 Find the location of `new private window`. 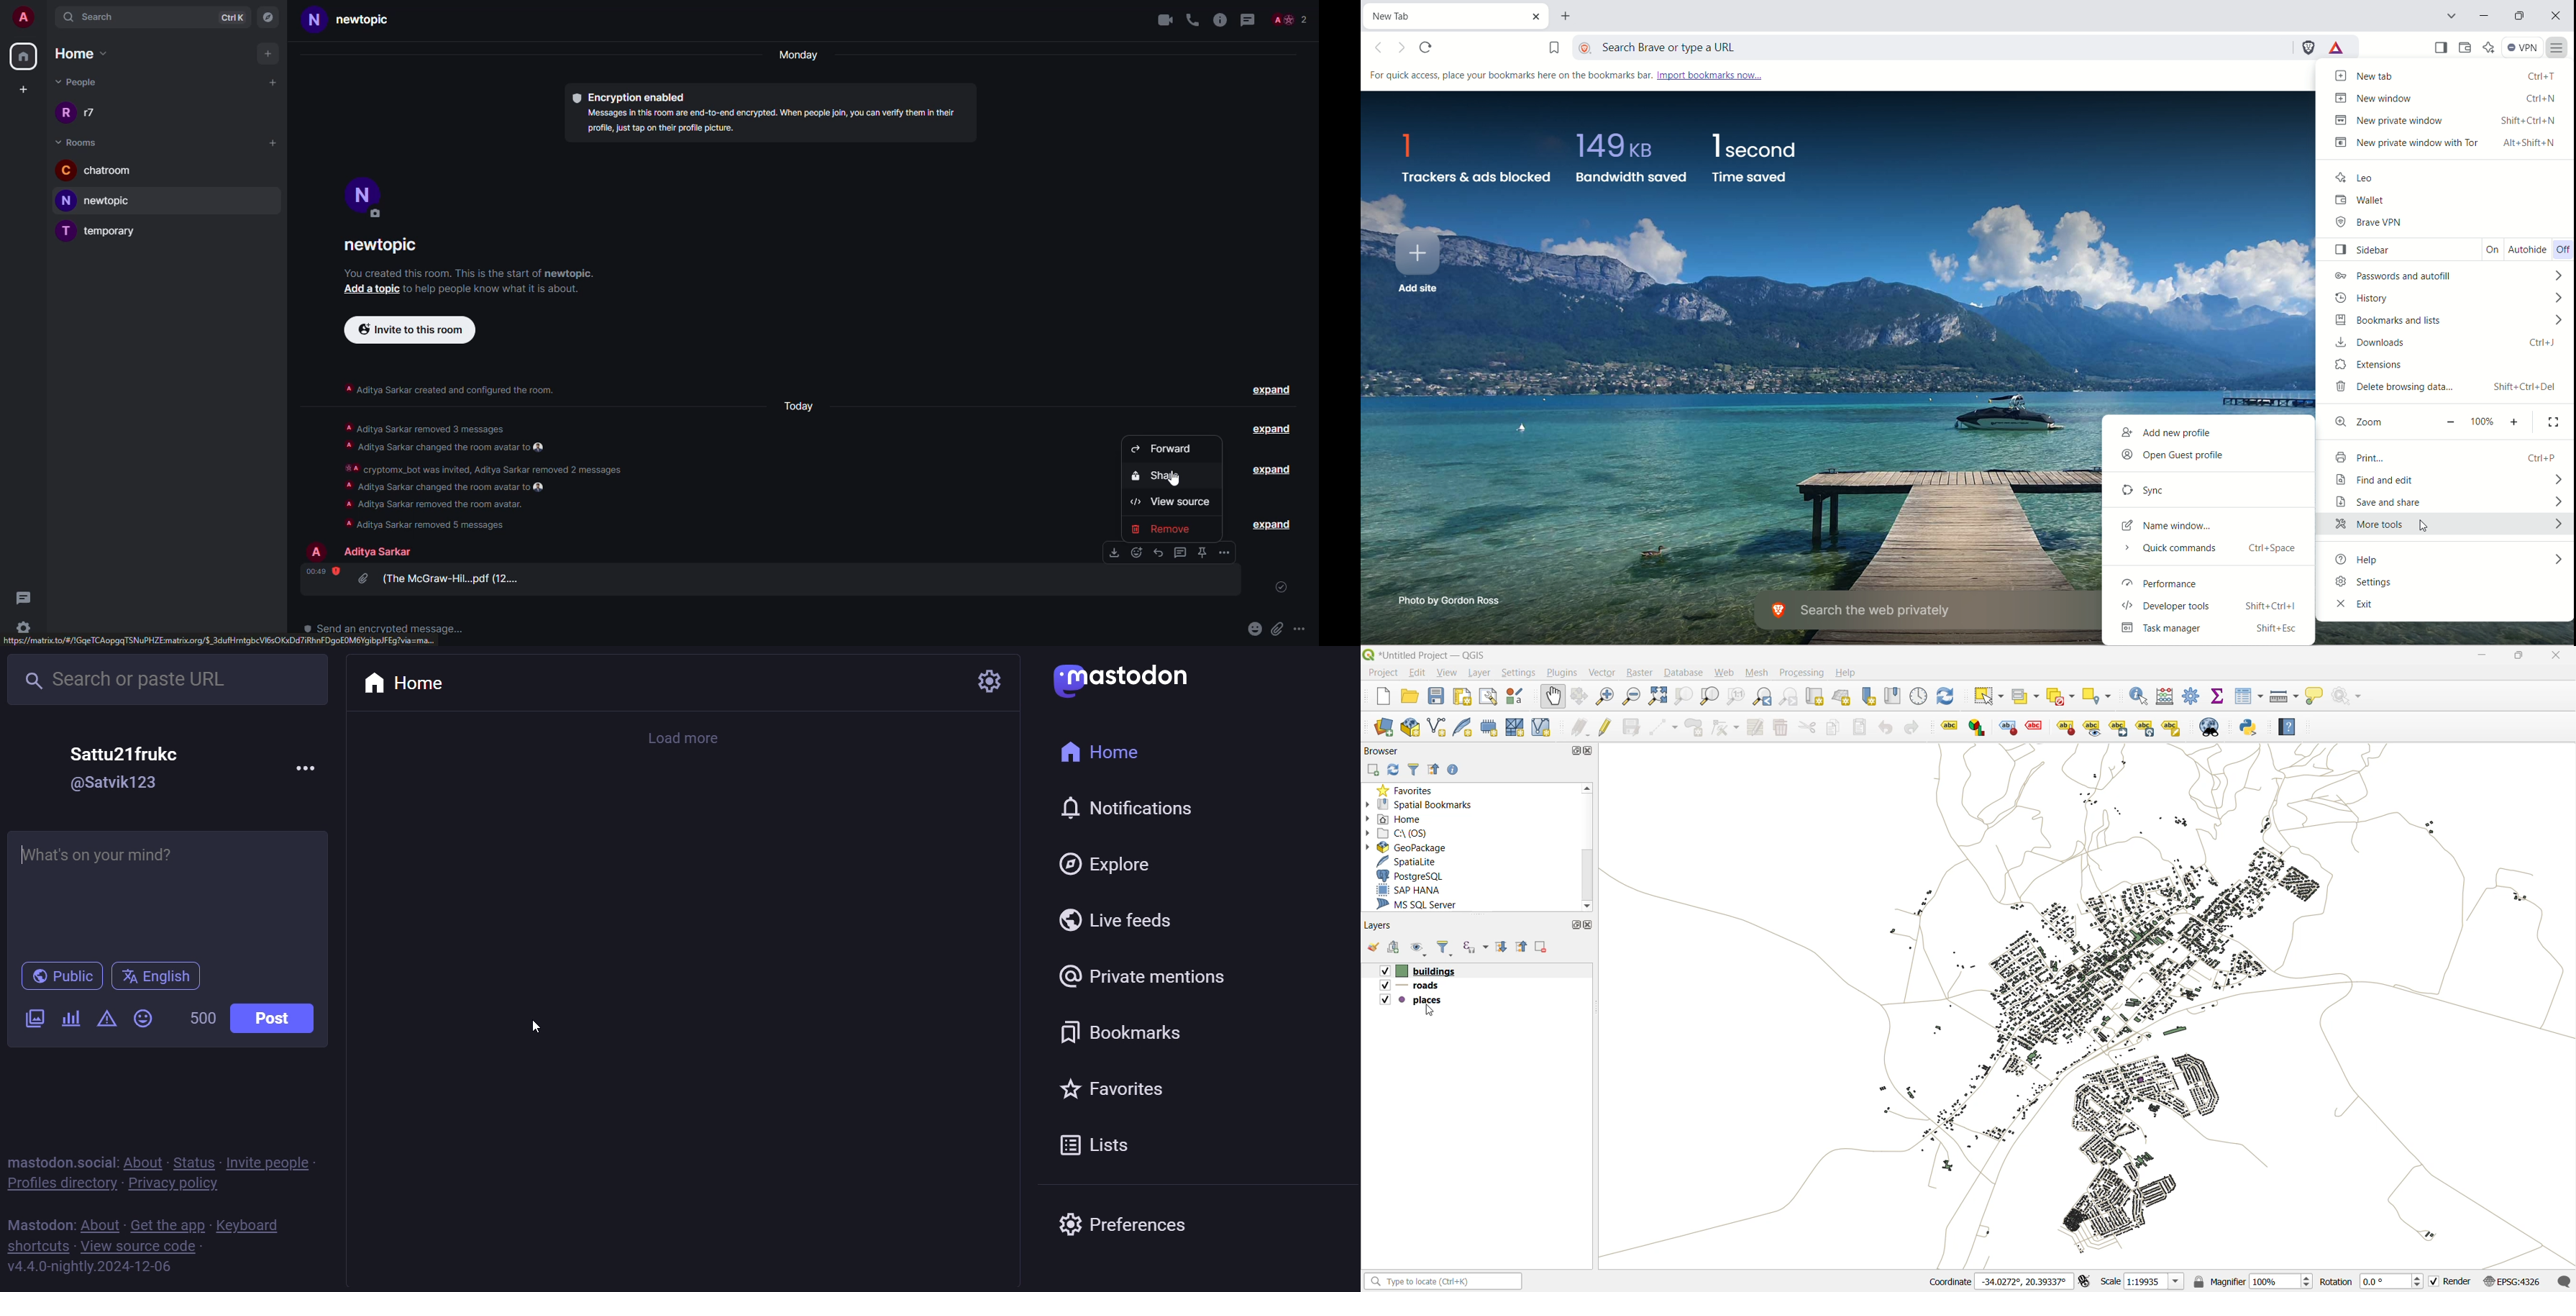

new private window is located at coordinates (2441, 118).